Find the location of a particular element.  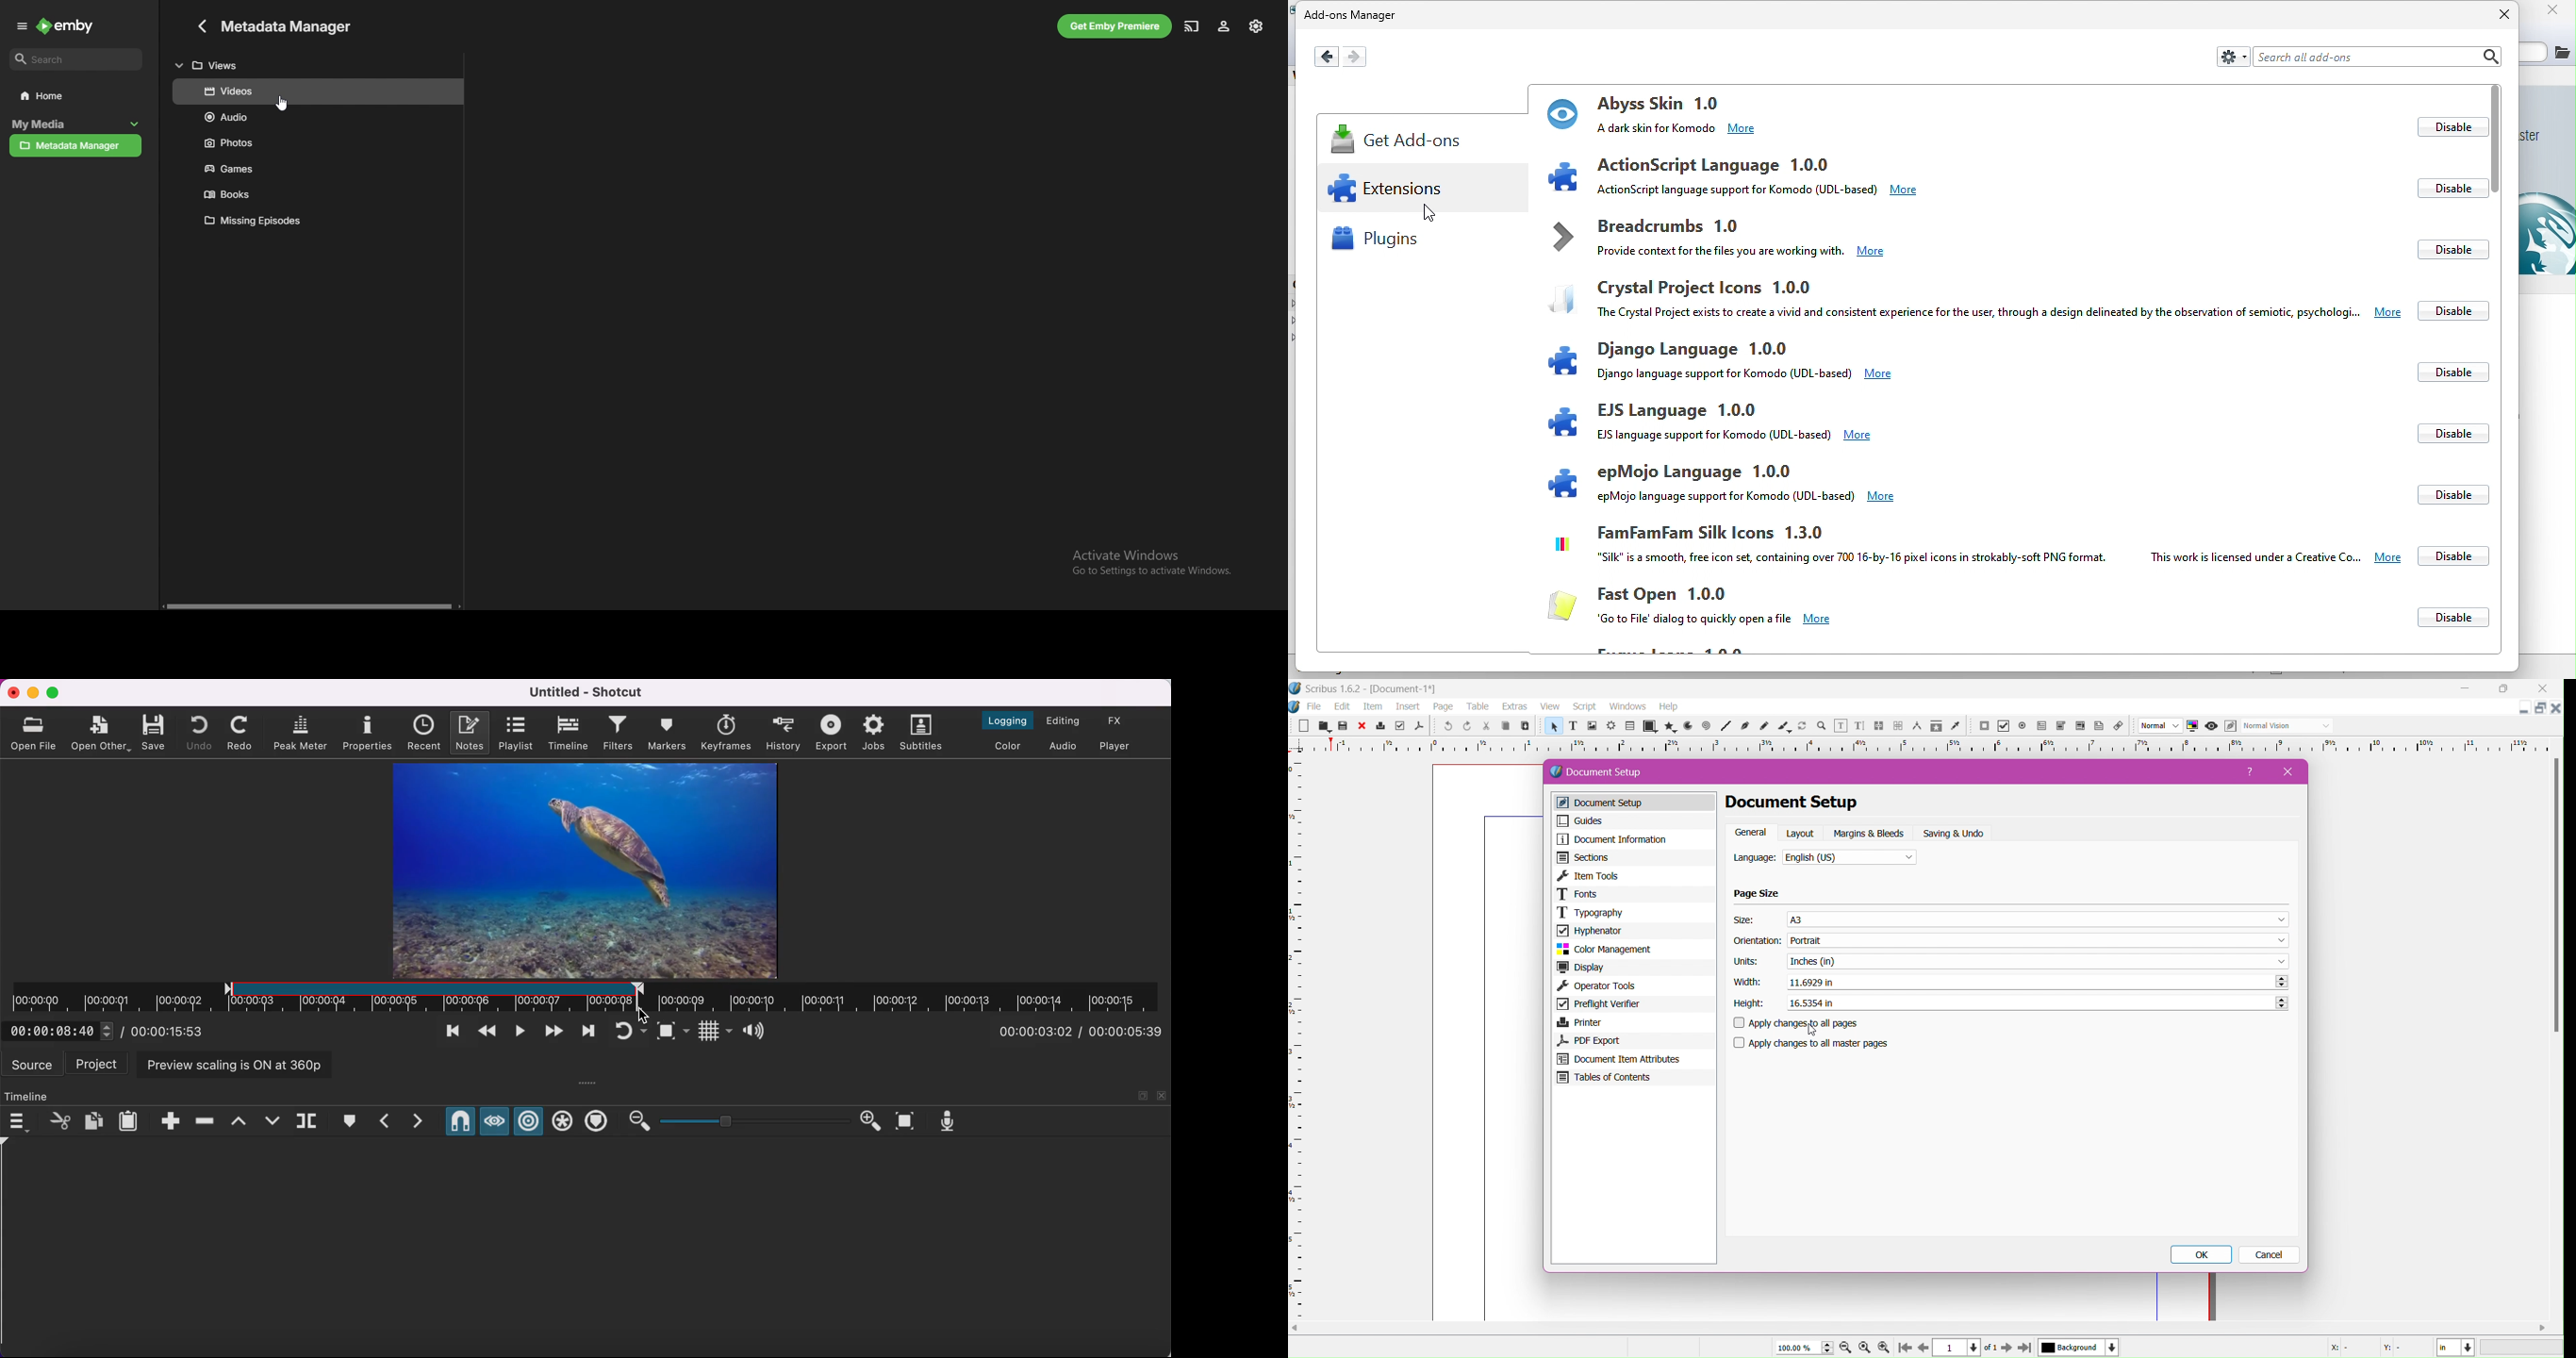

skip to previous point is located at coordinates (452, 1030).